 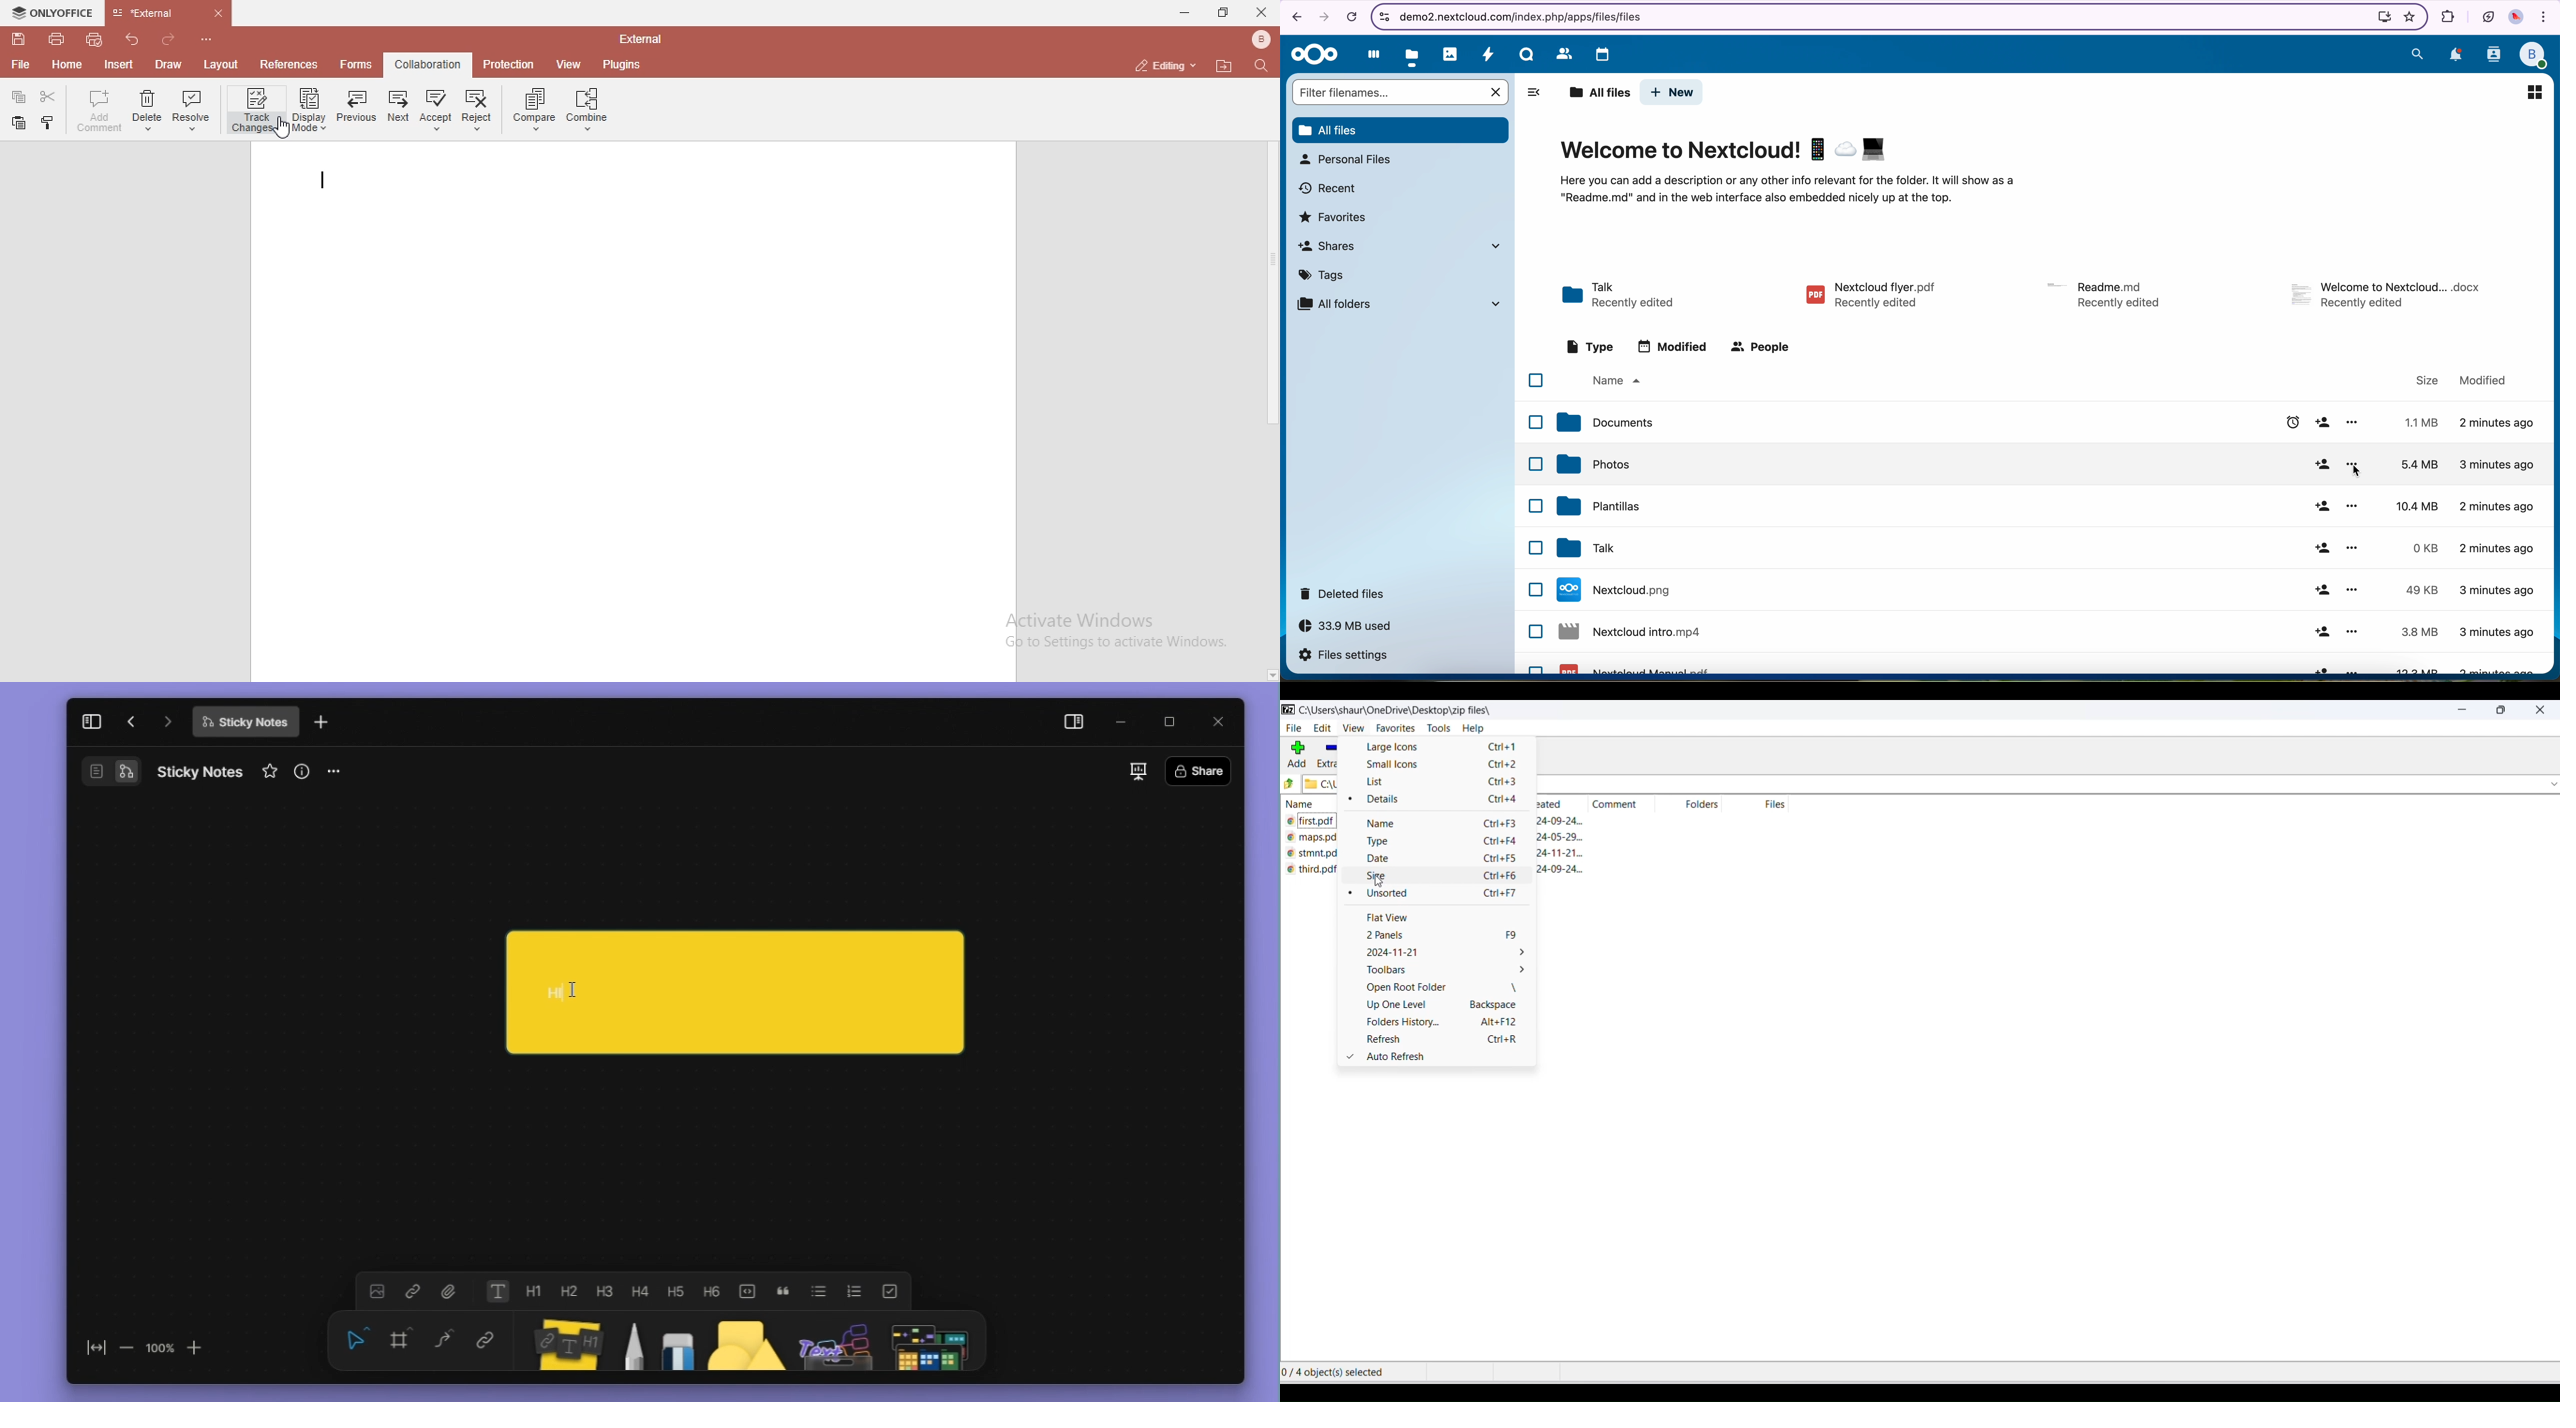 What do you see at coordinates (1346, 627) in the screenshot?
I see `33.9 MB used` at bounding box center [1346, 627].